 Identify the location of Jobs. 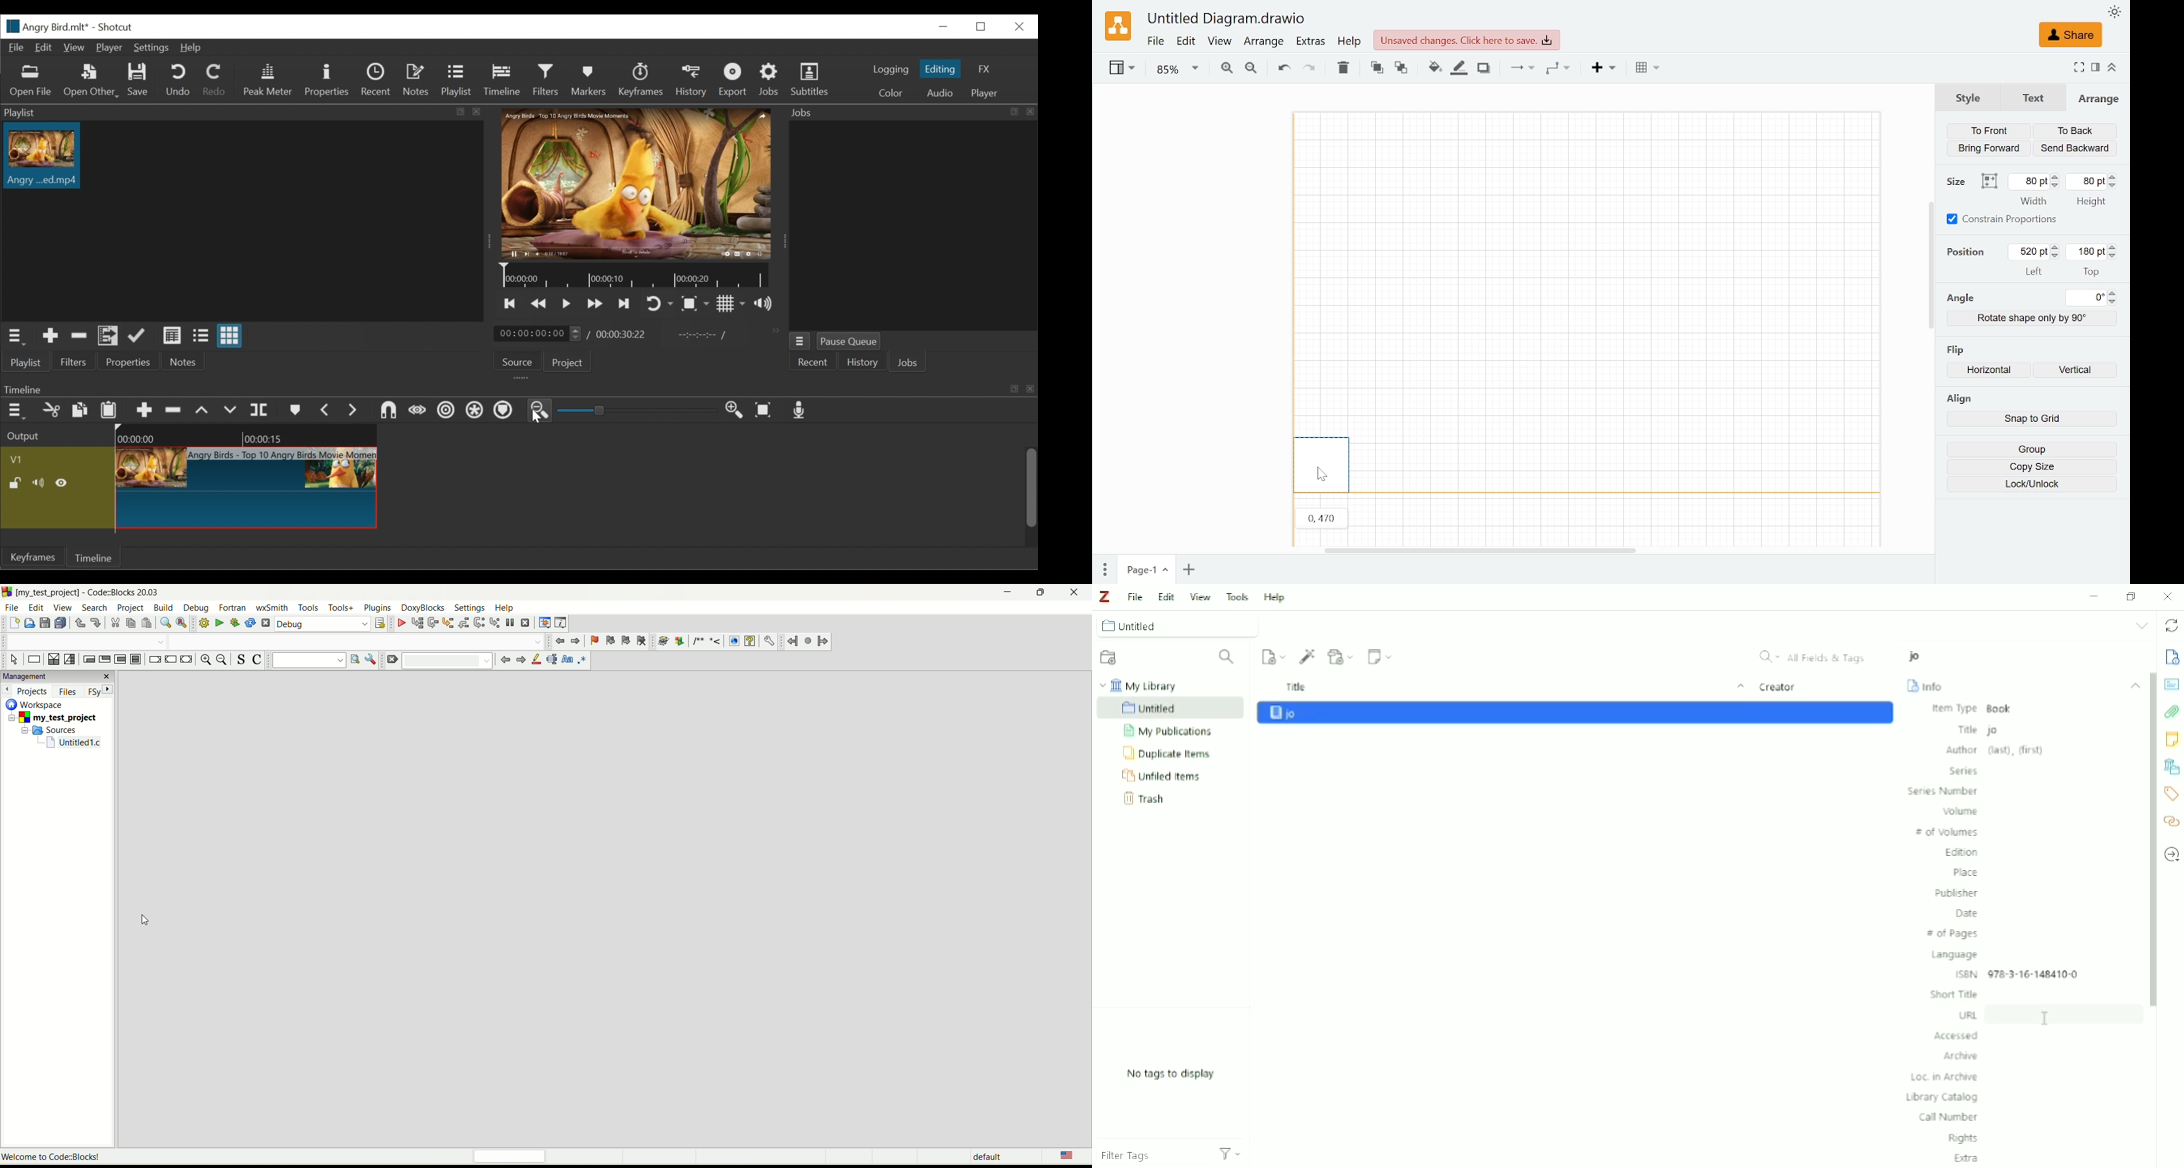
(771, 79).